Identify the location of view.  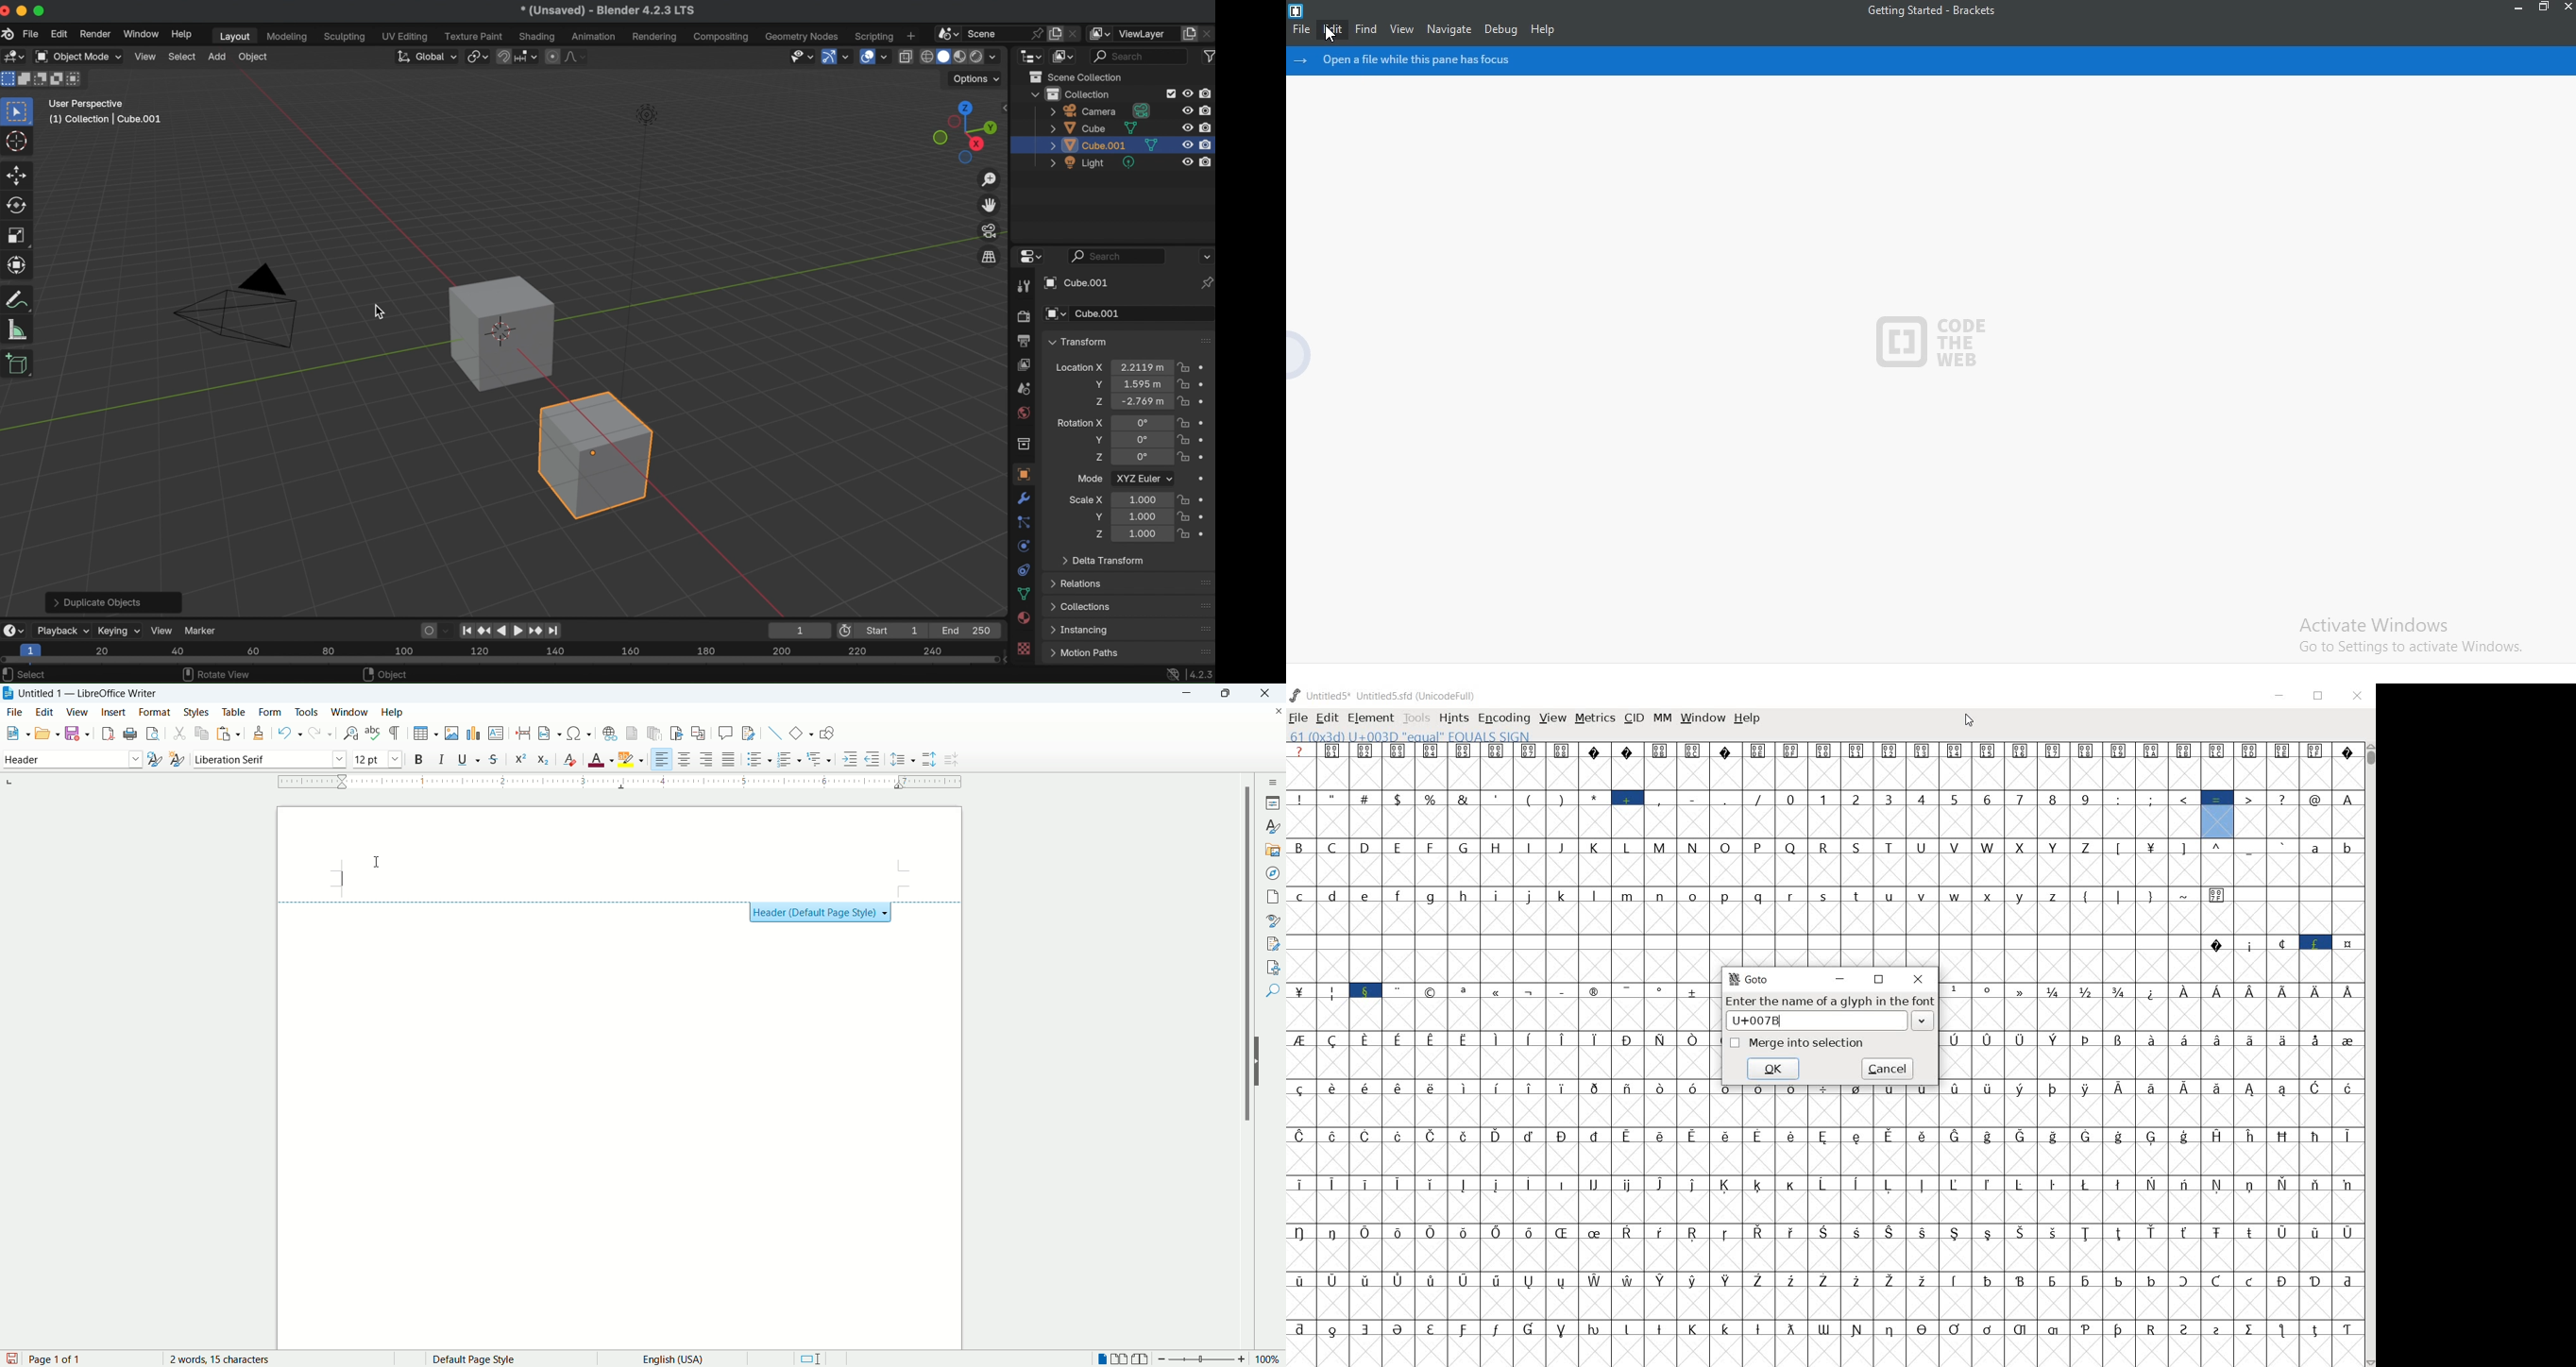
(162, 630).